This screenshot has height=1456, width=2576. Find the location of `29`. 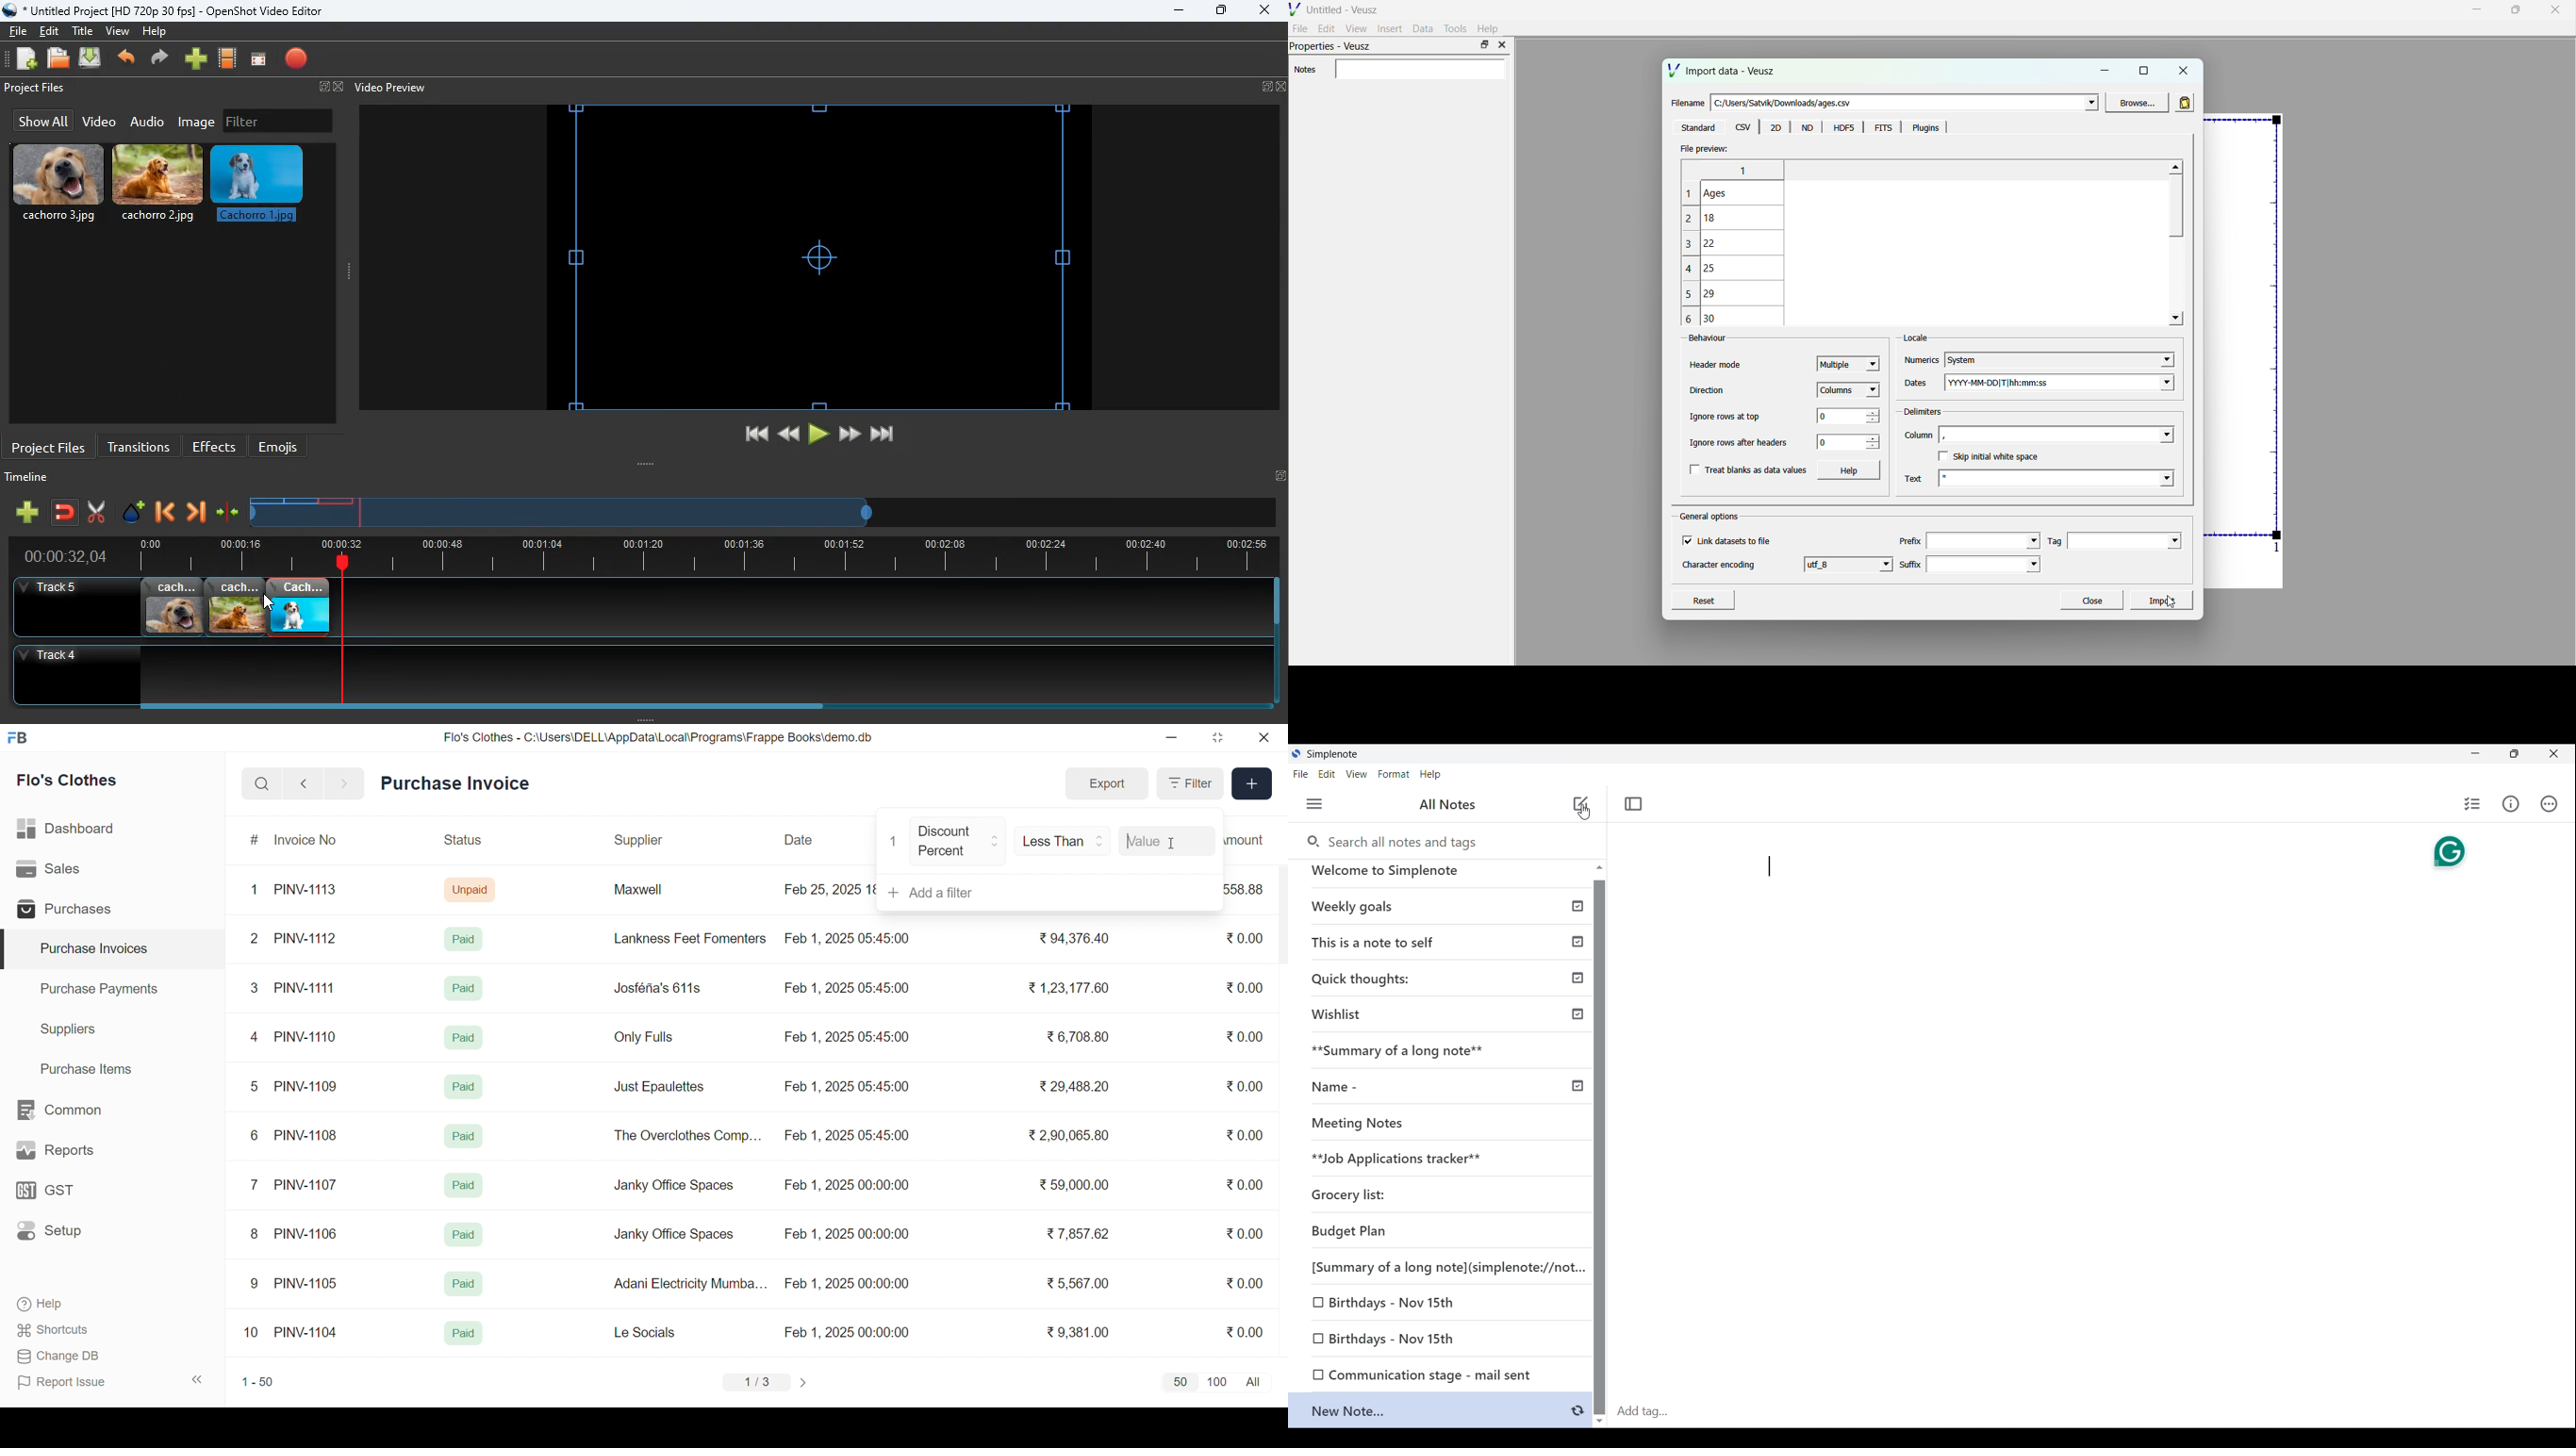

29 is located at coordinates (1720, 293).